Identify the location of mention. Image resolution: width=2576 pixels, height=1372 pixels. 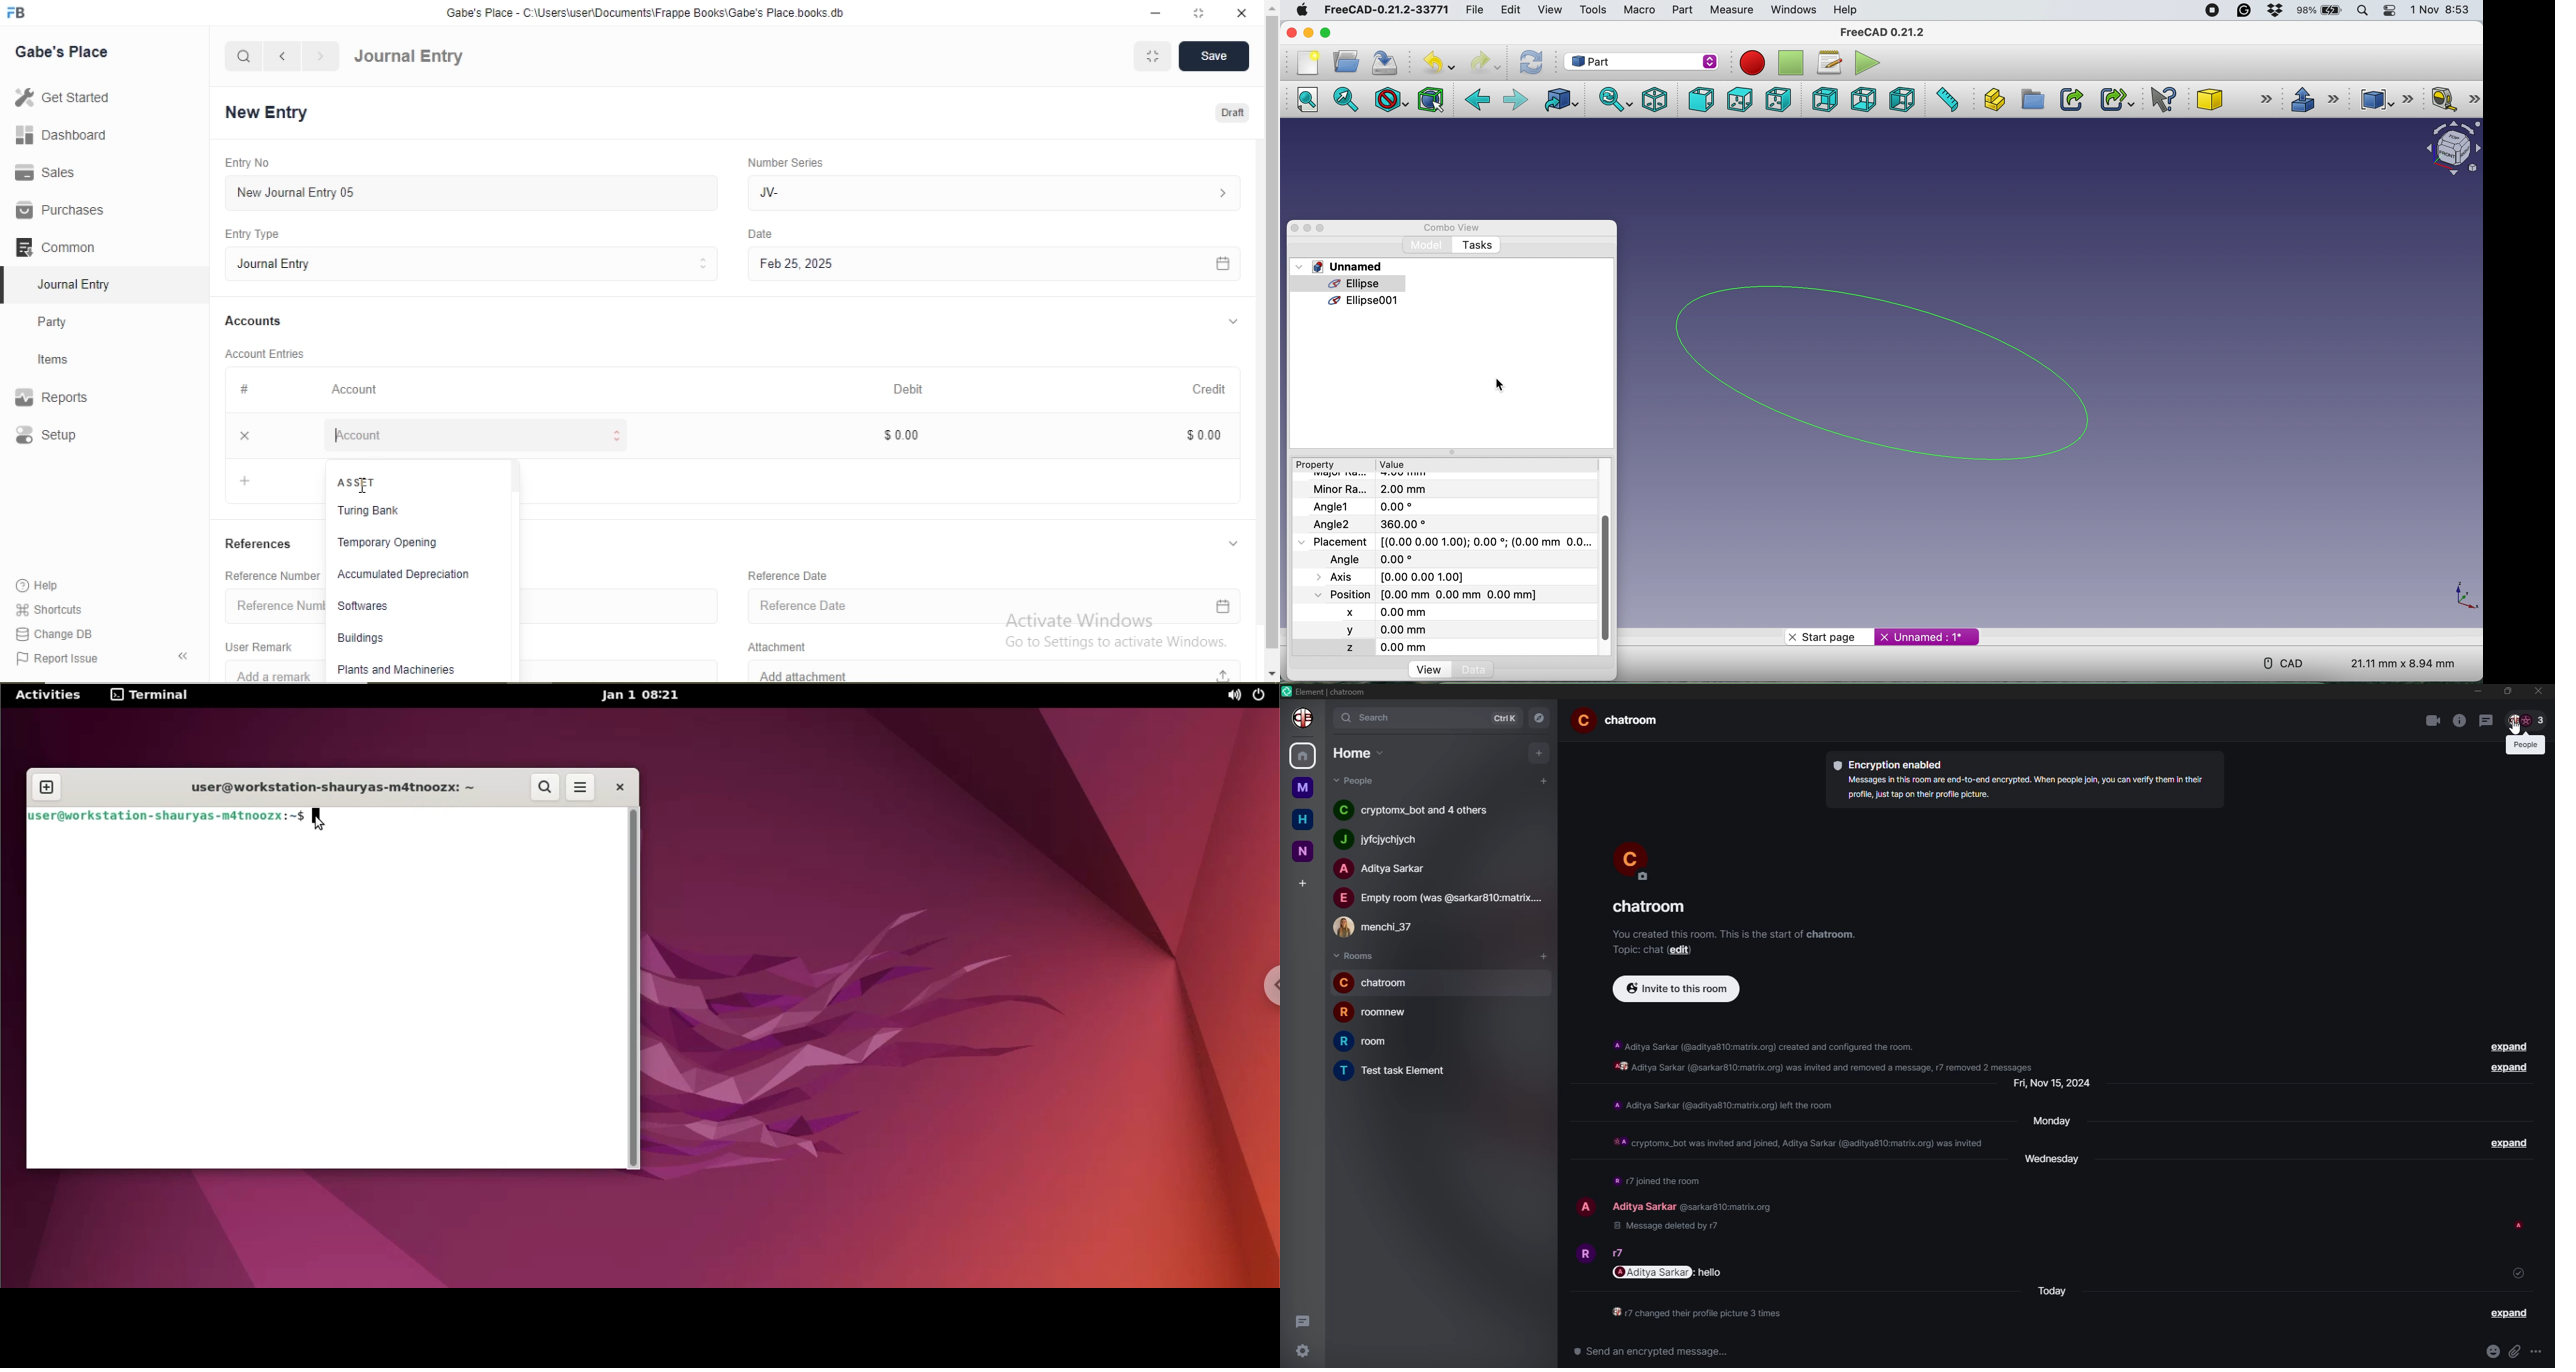
(1653, 1272).